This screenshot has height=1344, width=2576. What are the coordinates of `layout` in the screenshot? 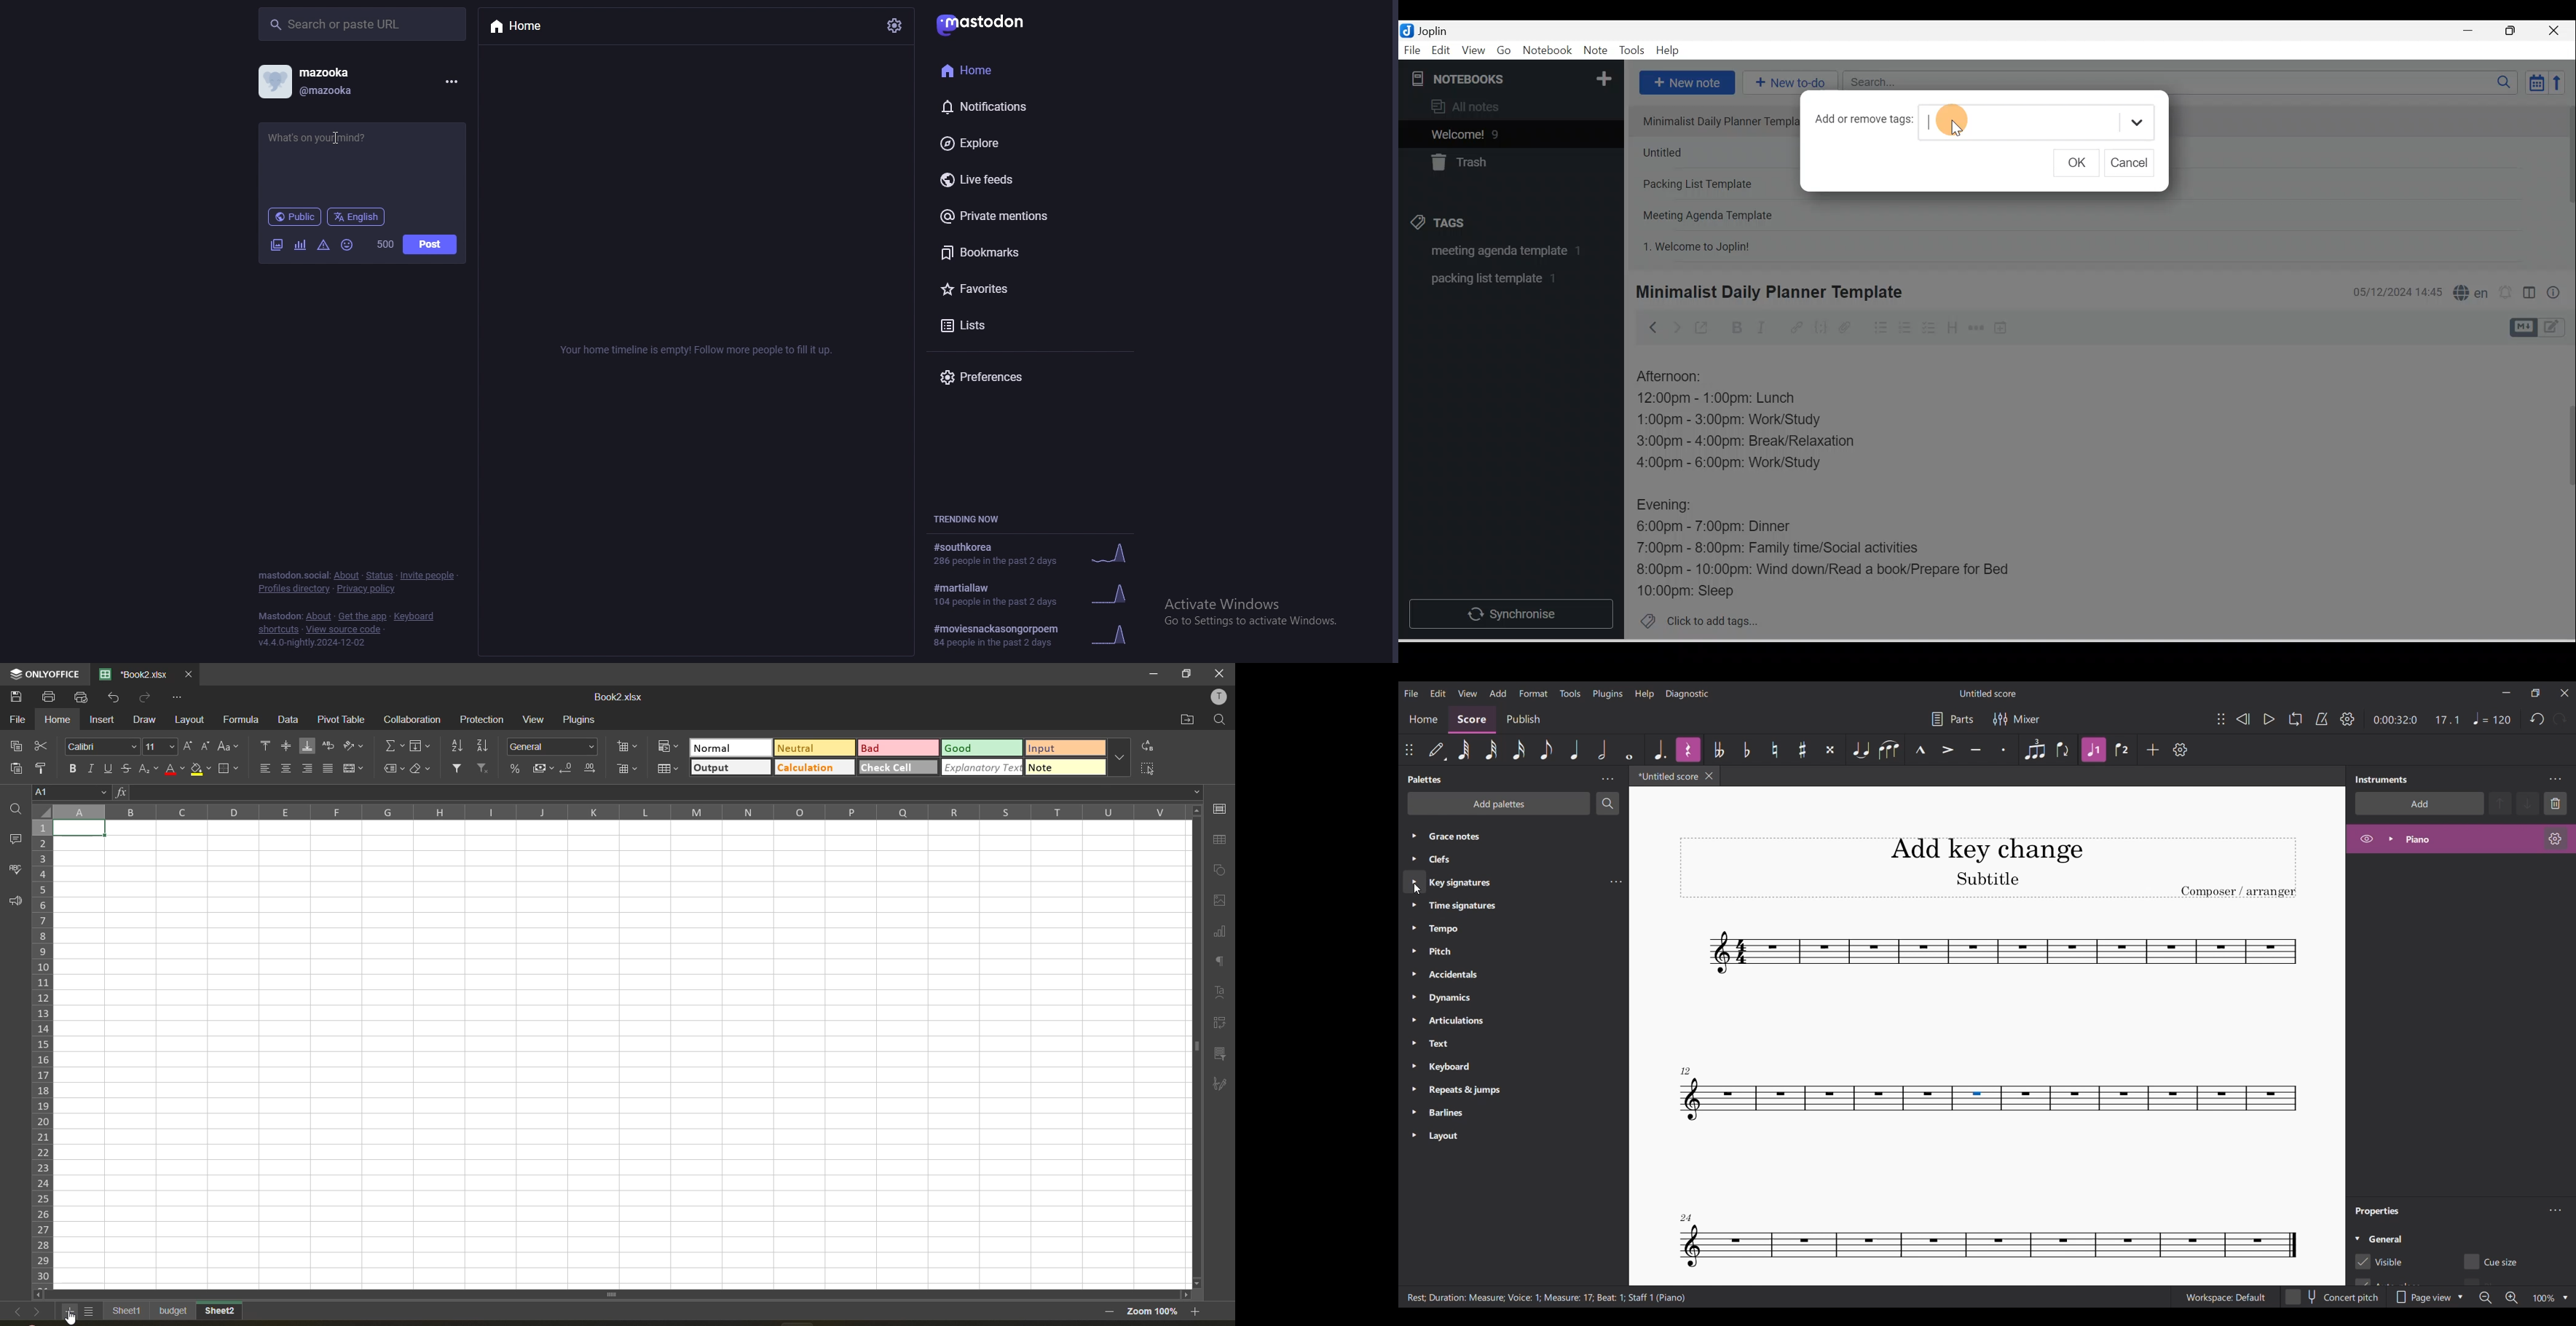 It's located at (192, 720).